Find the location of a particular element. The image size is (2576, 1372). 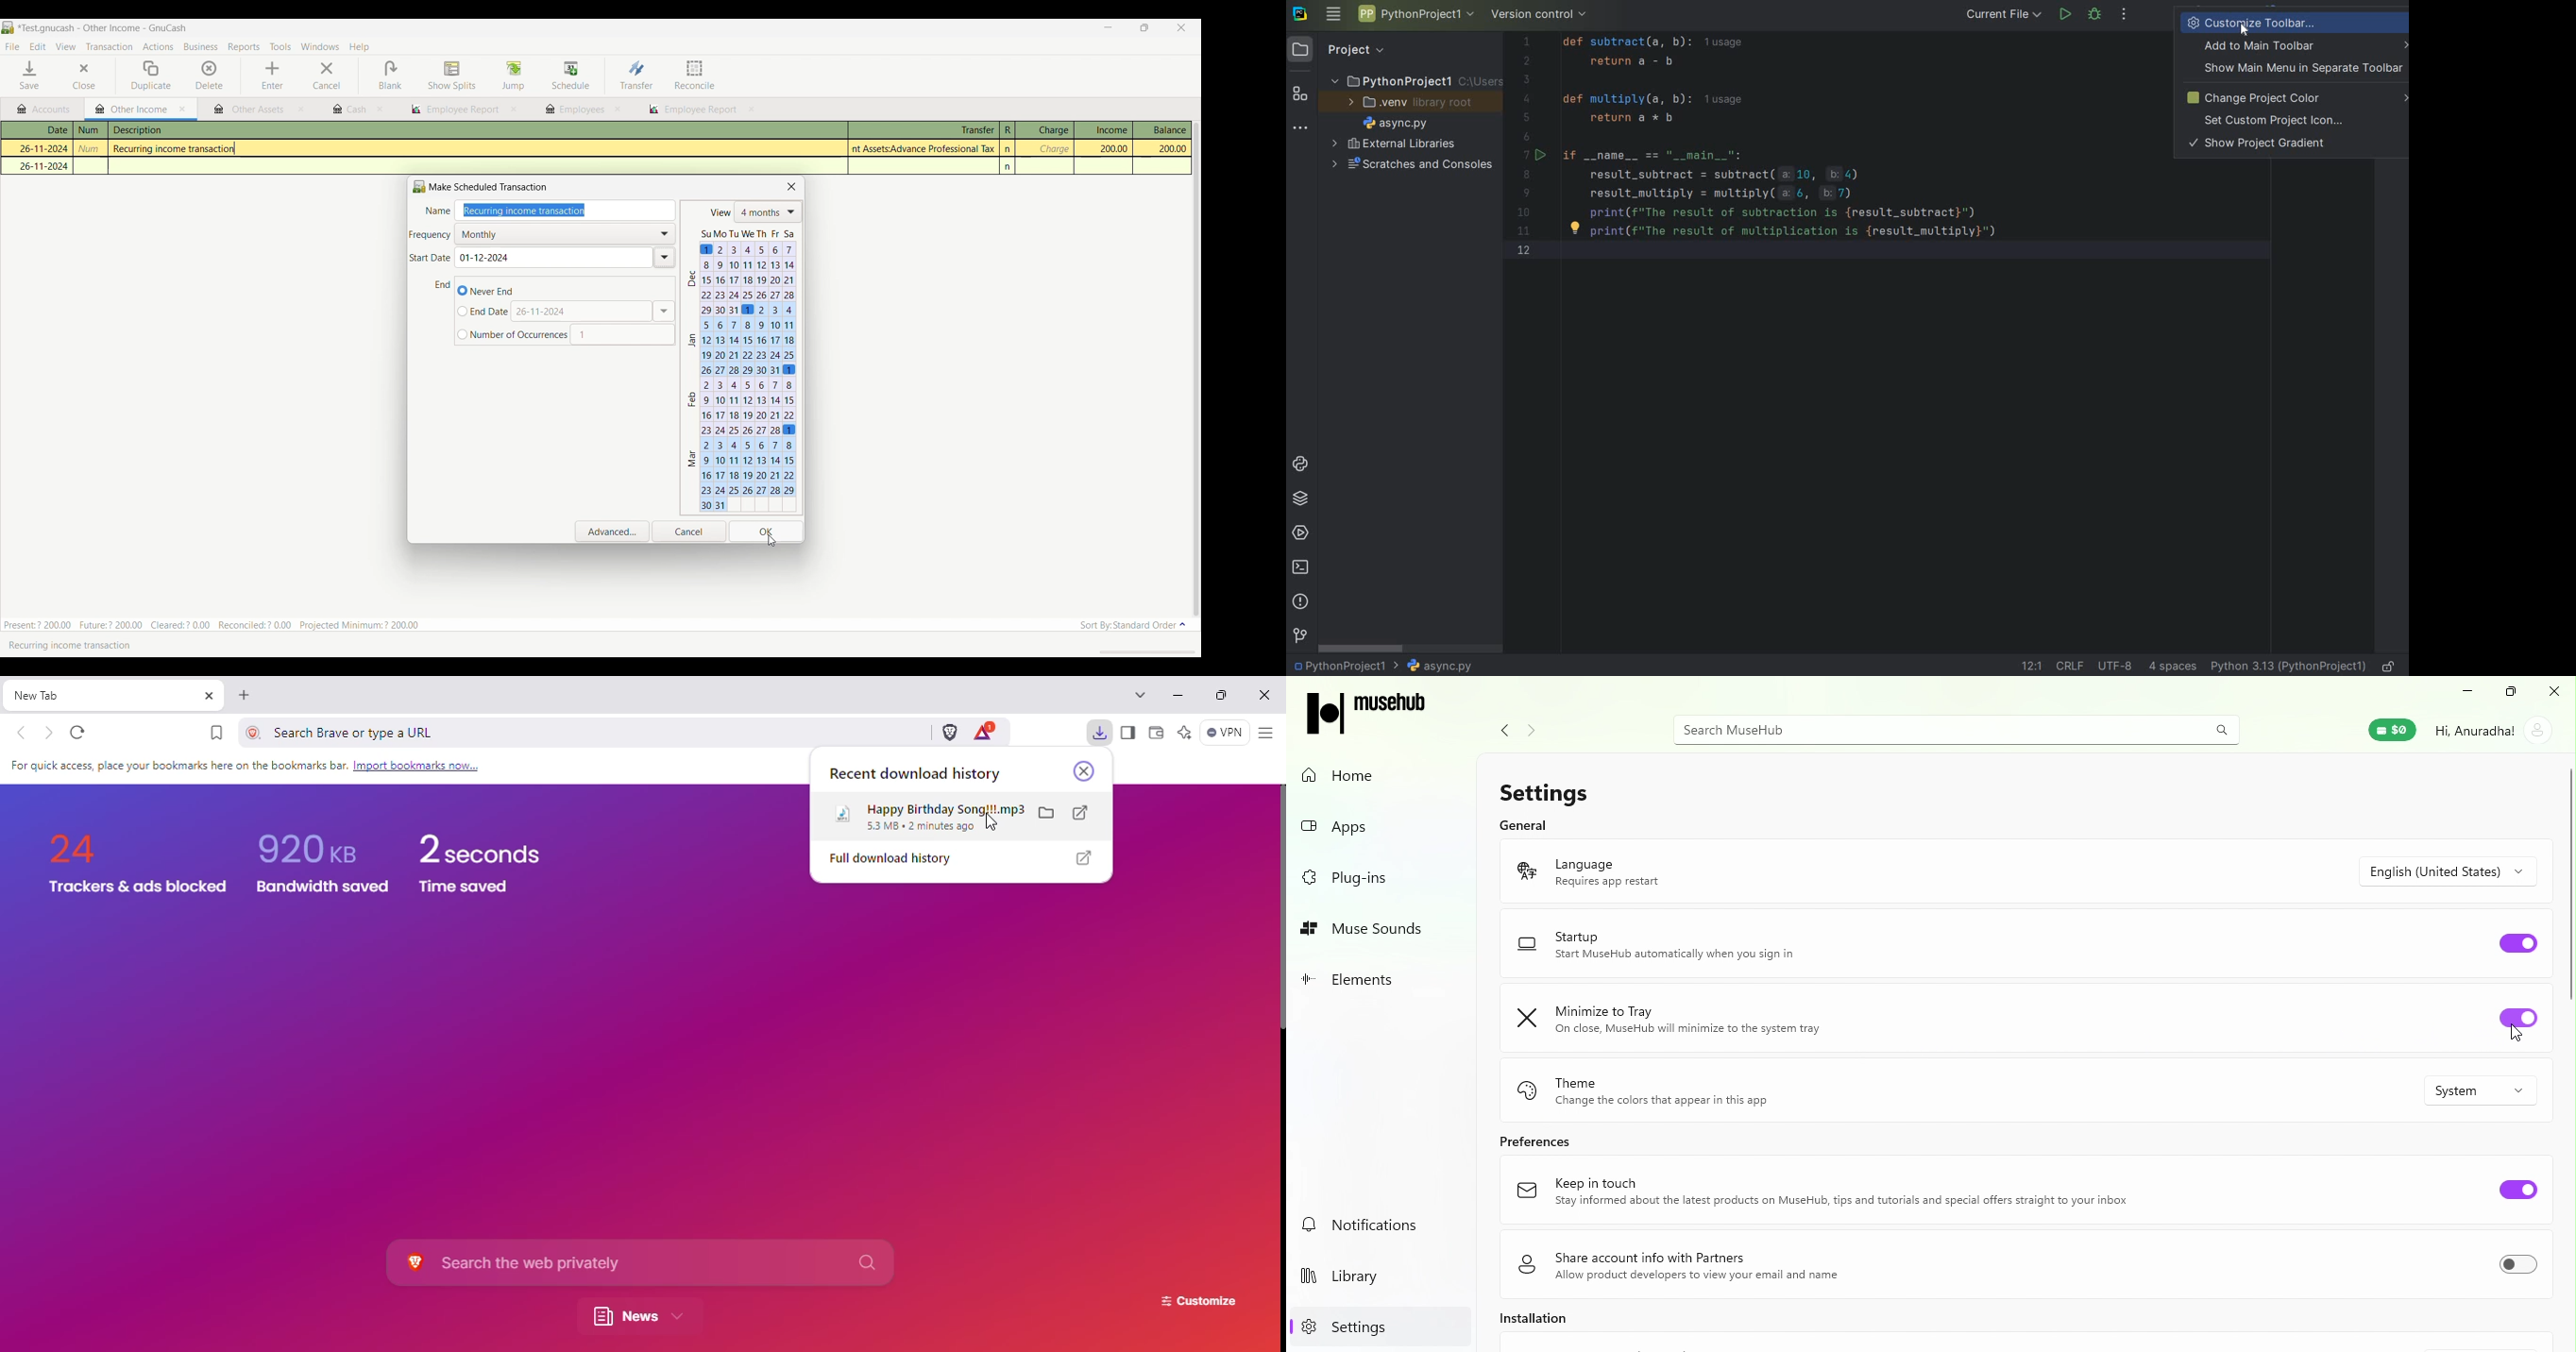

MORE TOOL WINDOWS is located at coordinates (1301, 129).